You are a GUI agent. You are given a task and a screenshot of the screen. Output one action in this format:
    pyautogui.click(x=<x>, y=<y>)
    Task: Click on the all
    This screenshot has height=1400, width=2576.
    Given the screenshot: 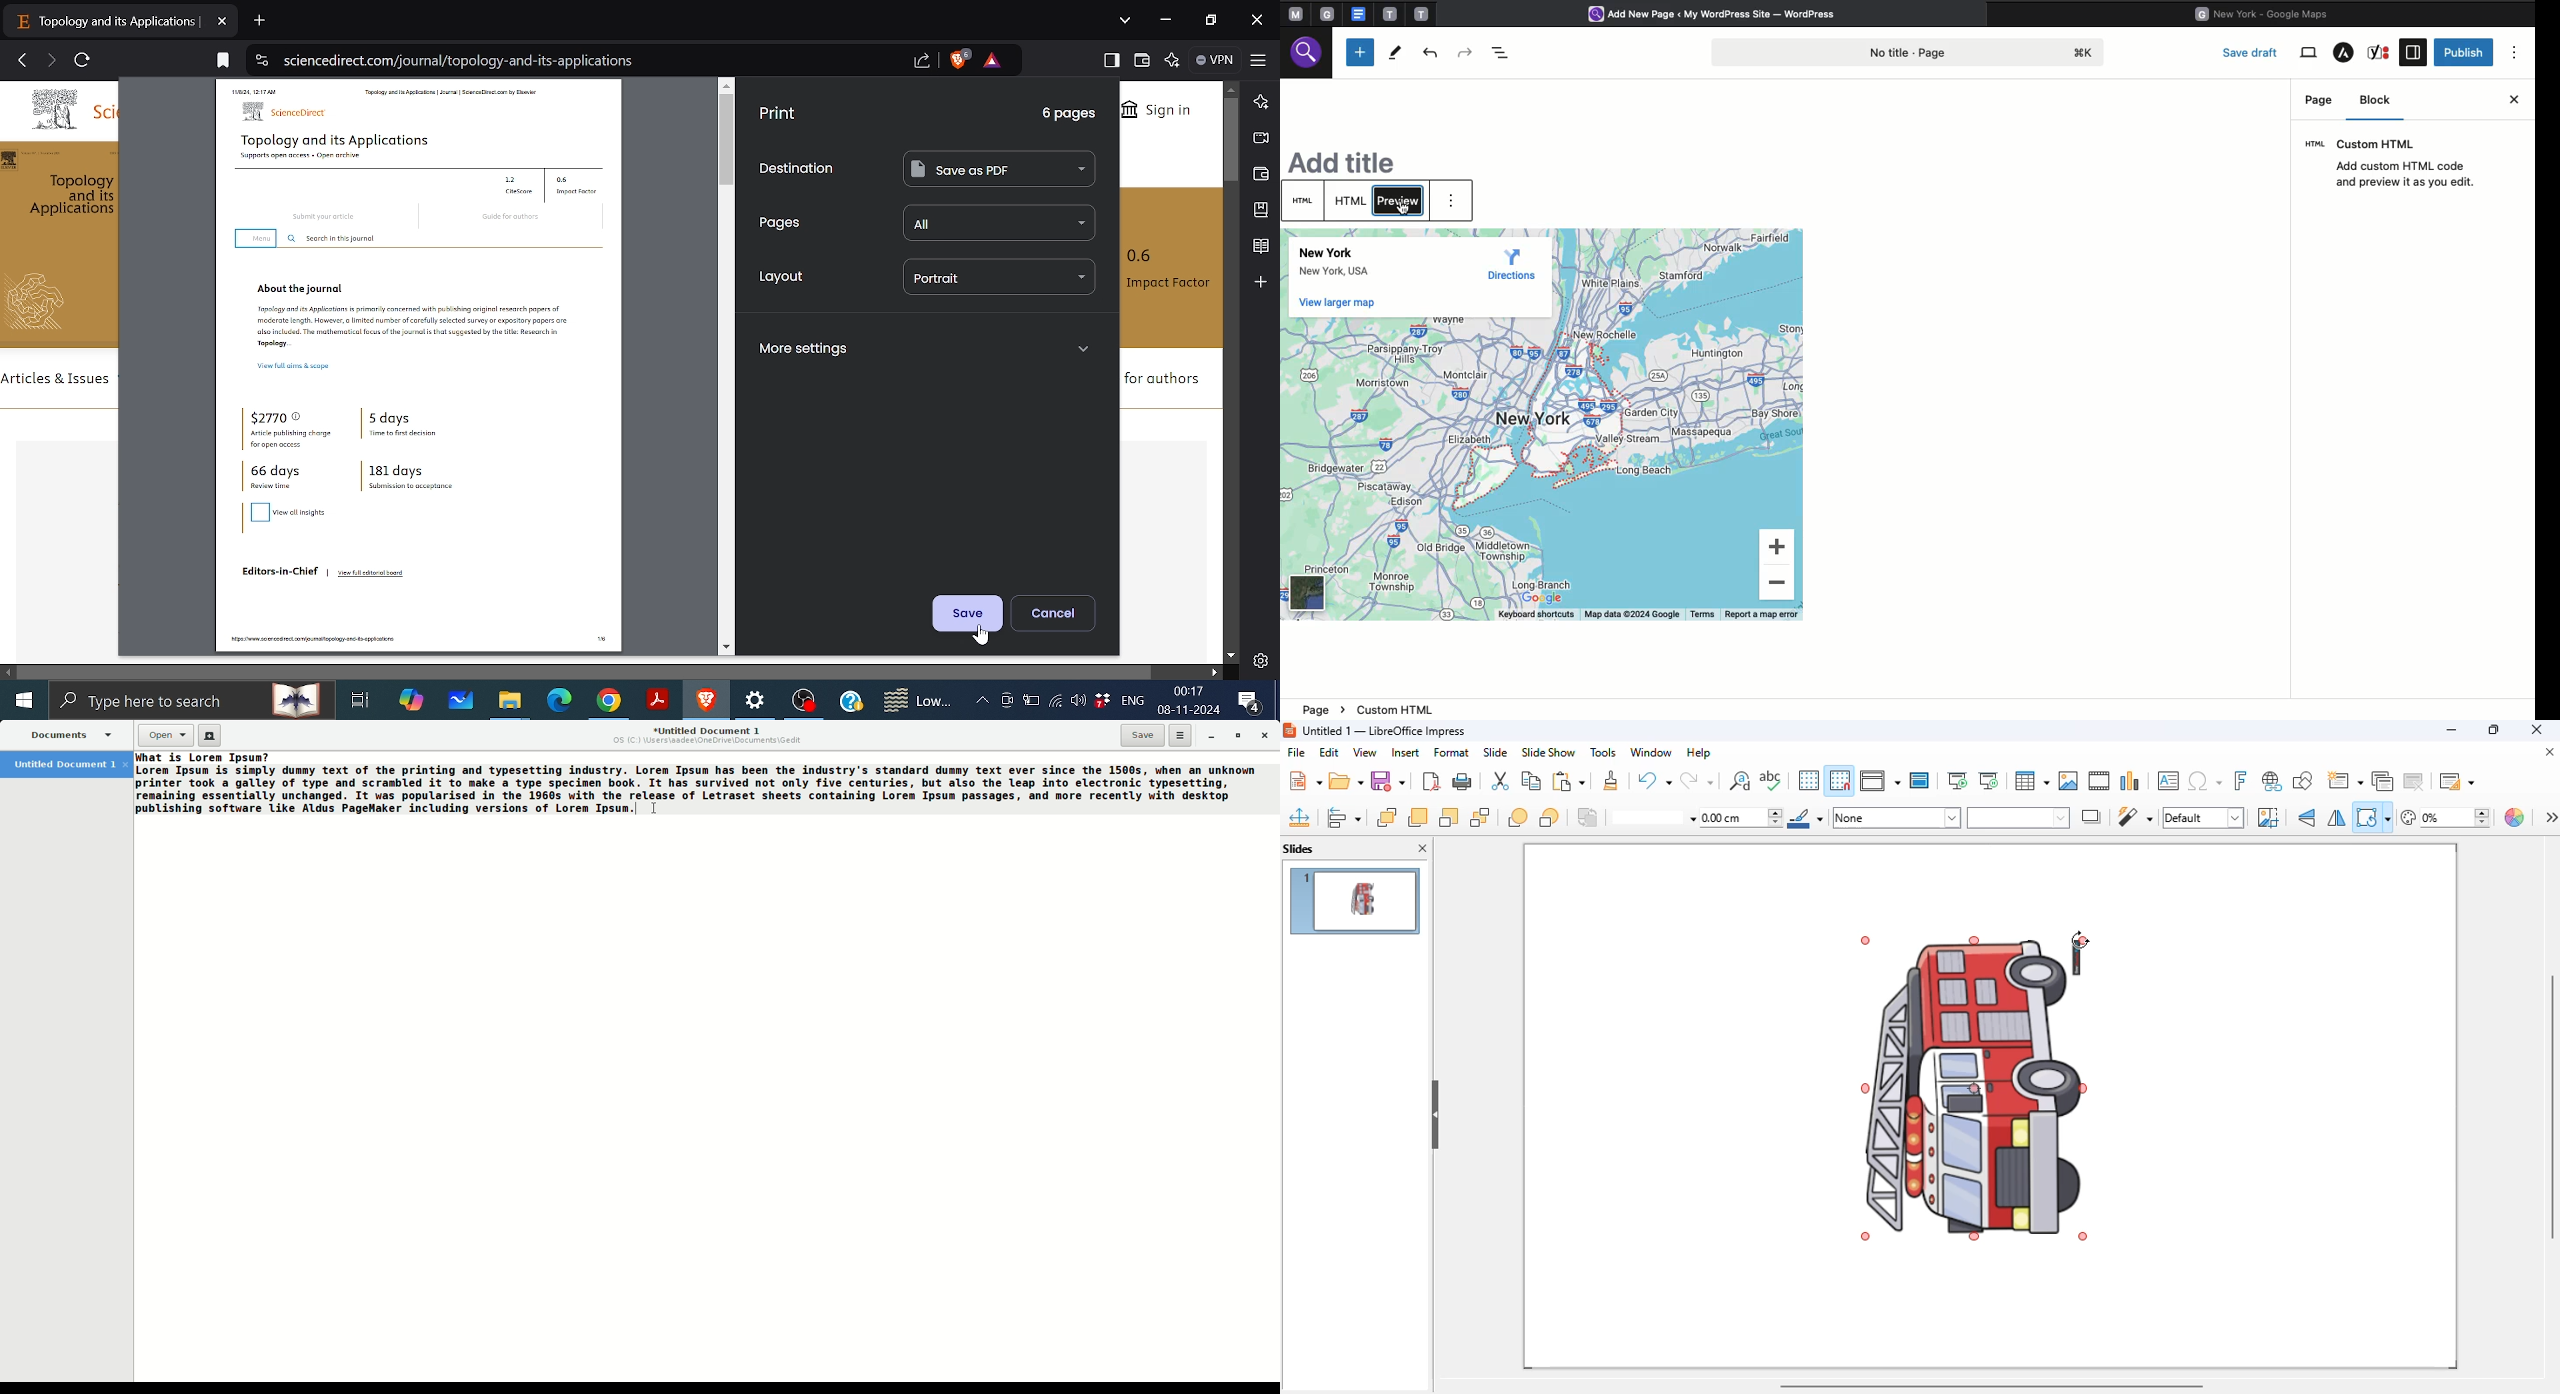 What is the action you would take?
    pyautogui.click(x=1001, y=222)
    